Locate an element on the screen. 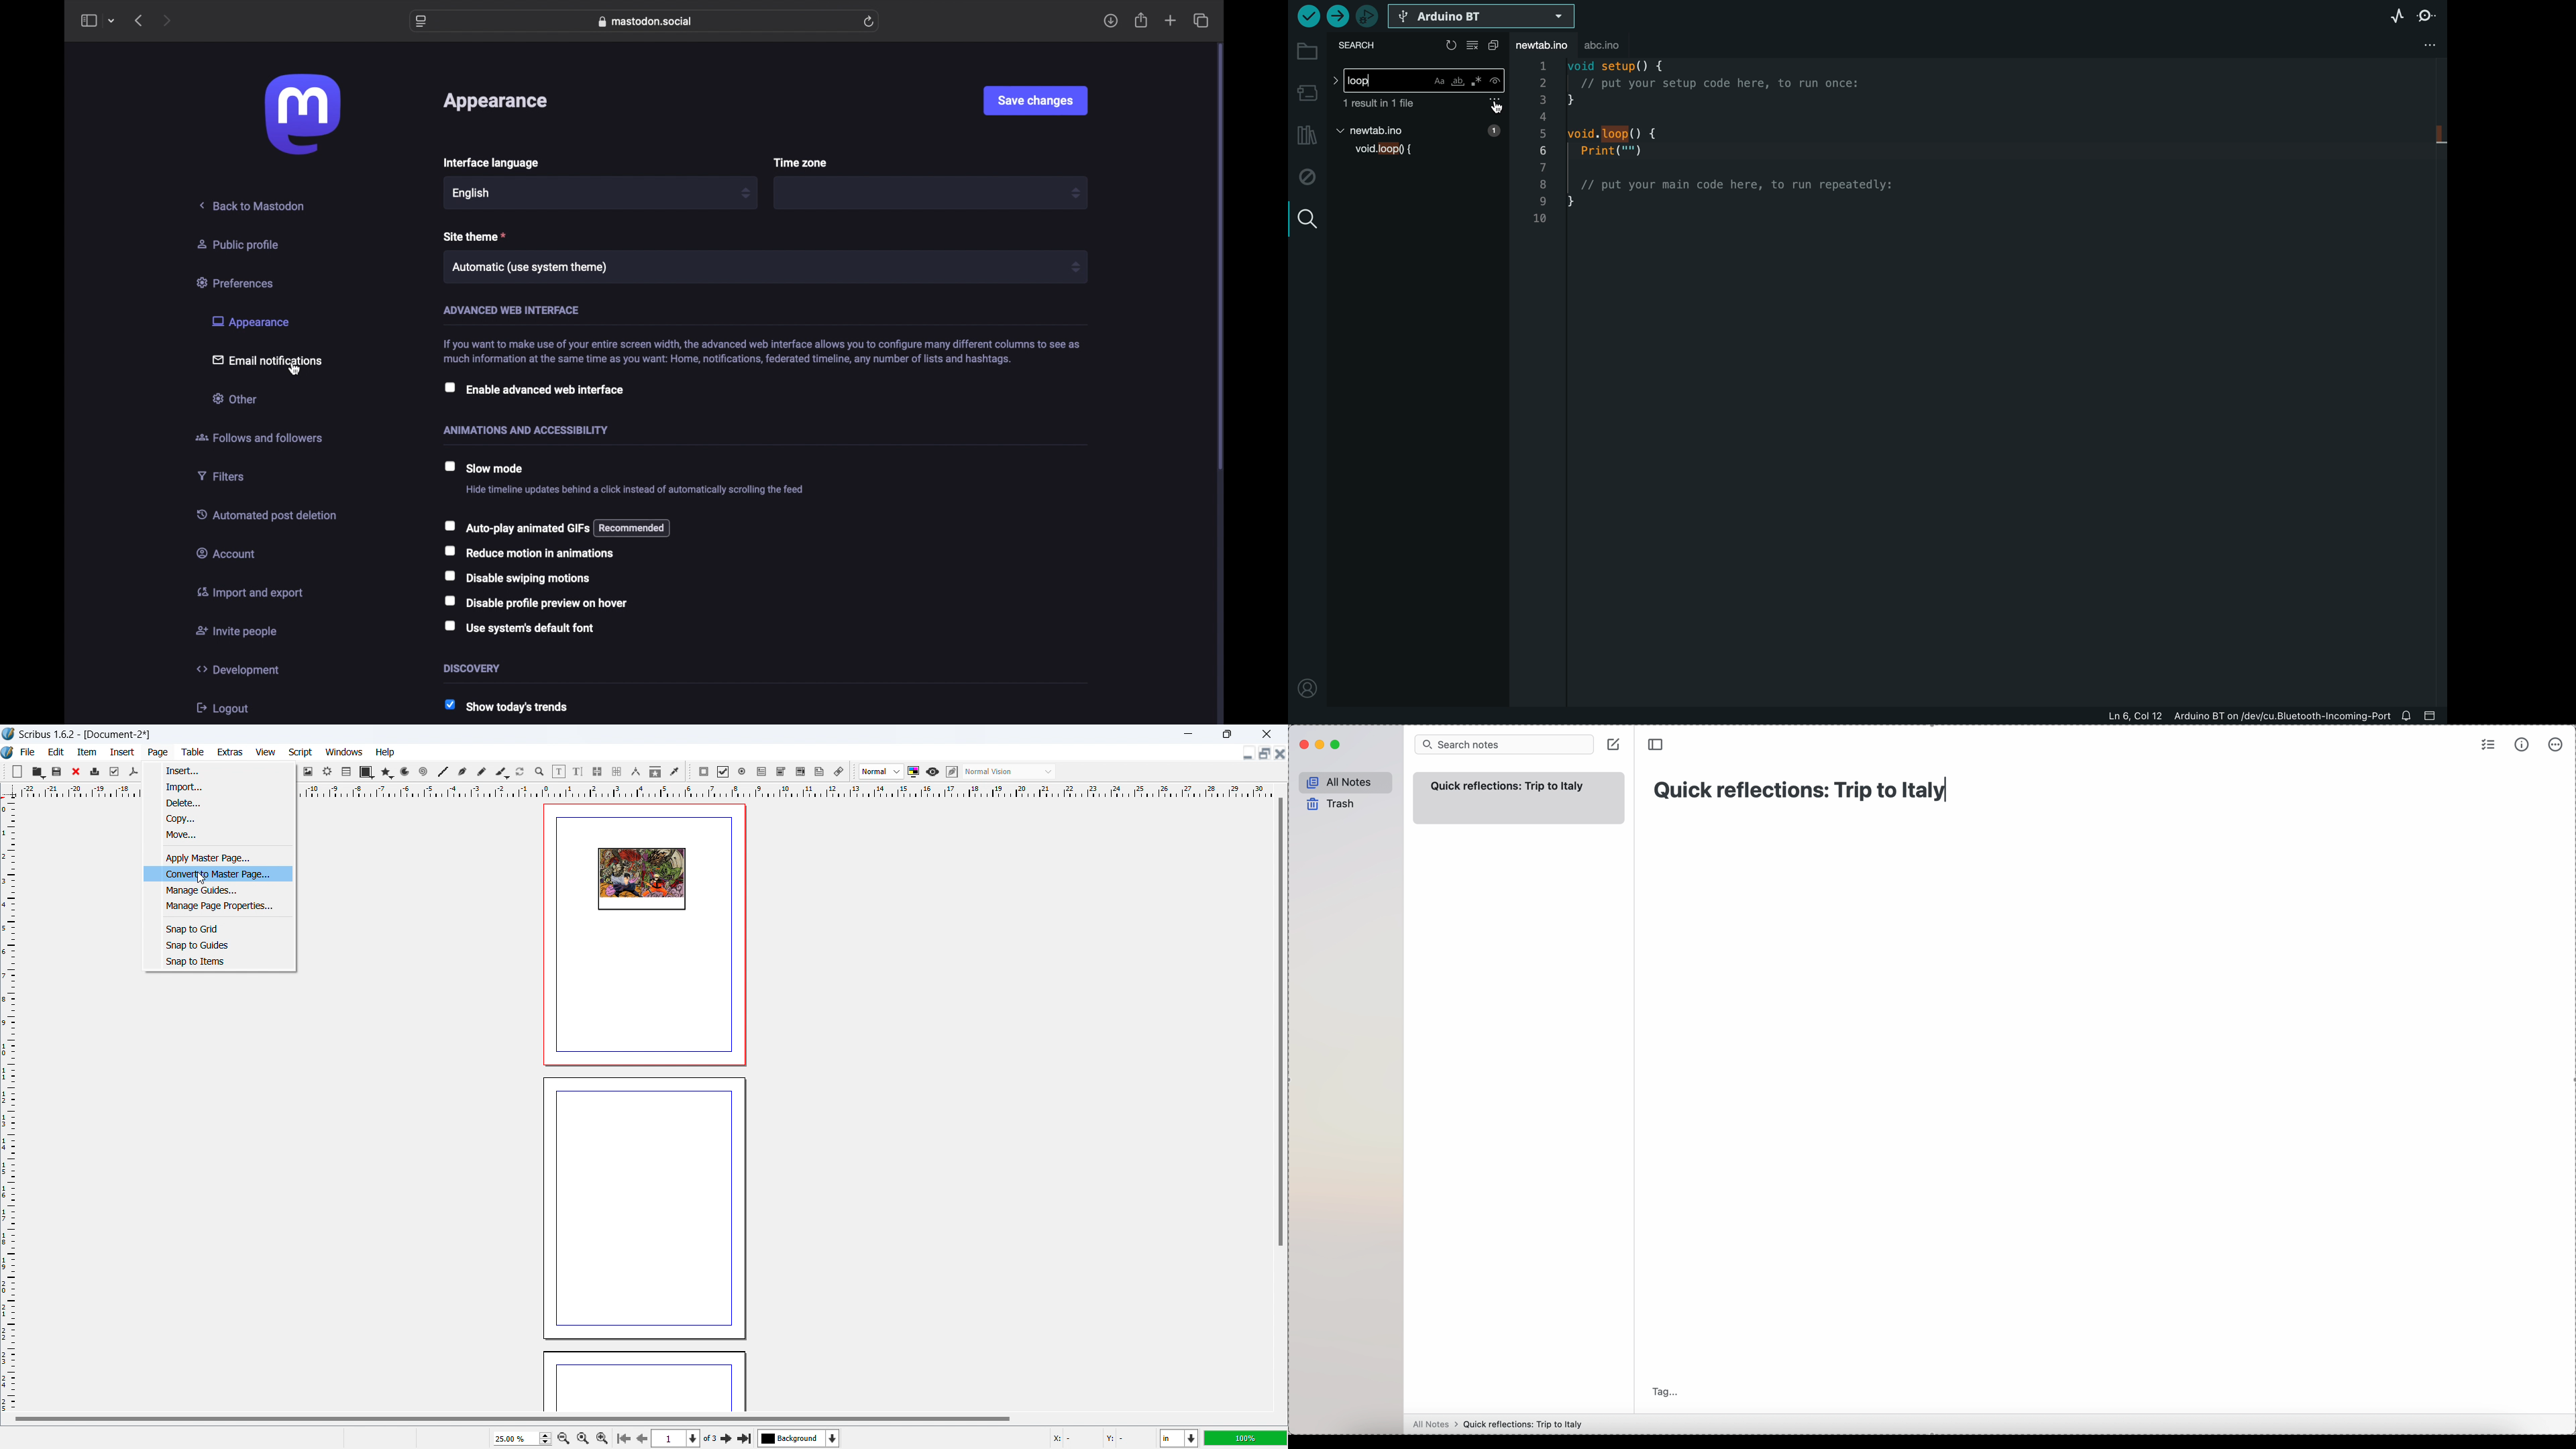 This screenshot has height=1456, width=2576. of 3 is located at coordinates (710, 1439).